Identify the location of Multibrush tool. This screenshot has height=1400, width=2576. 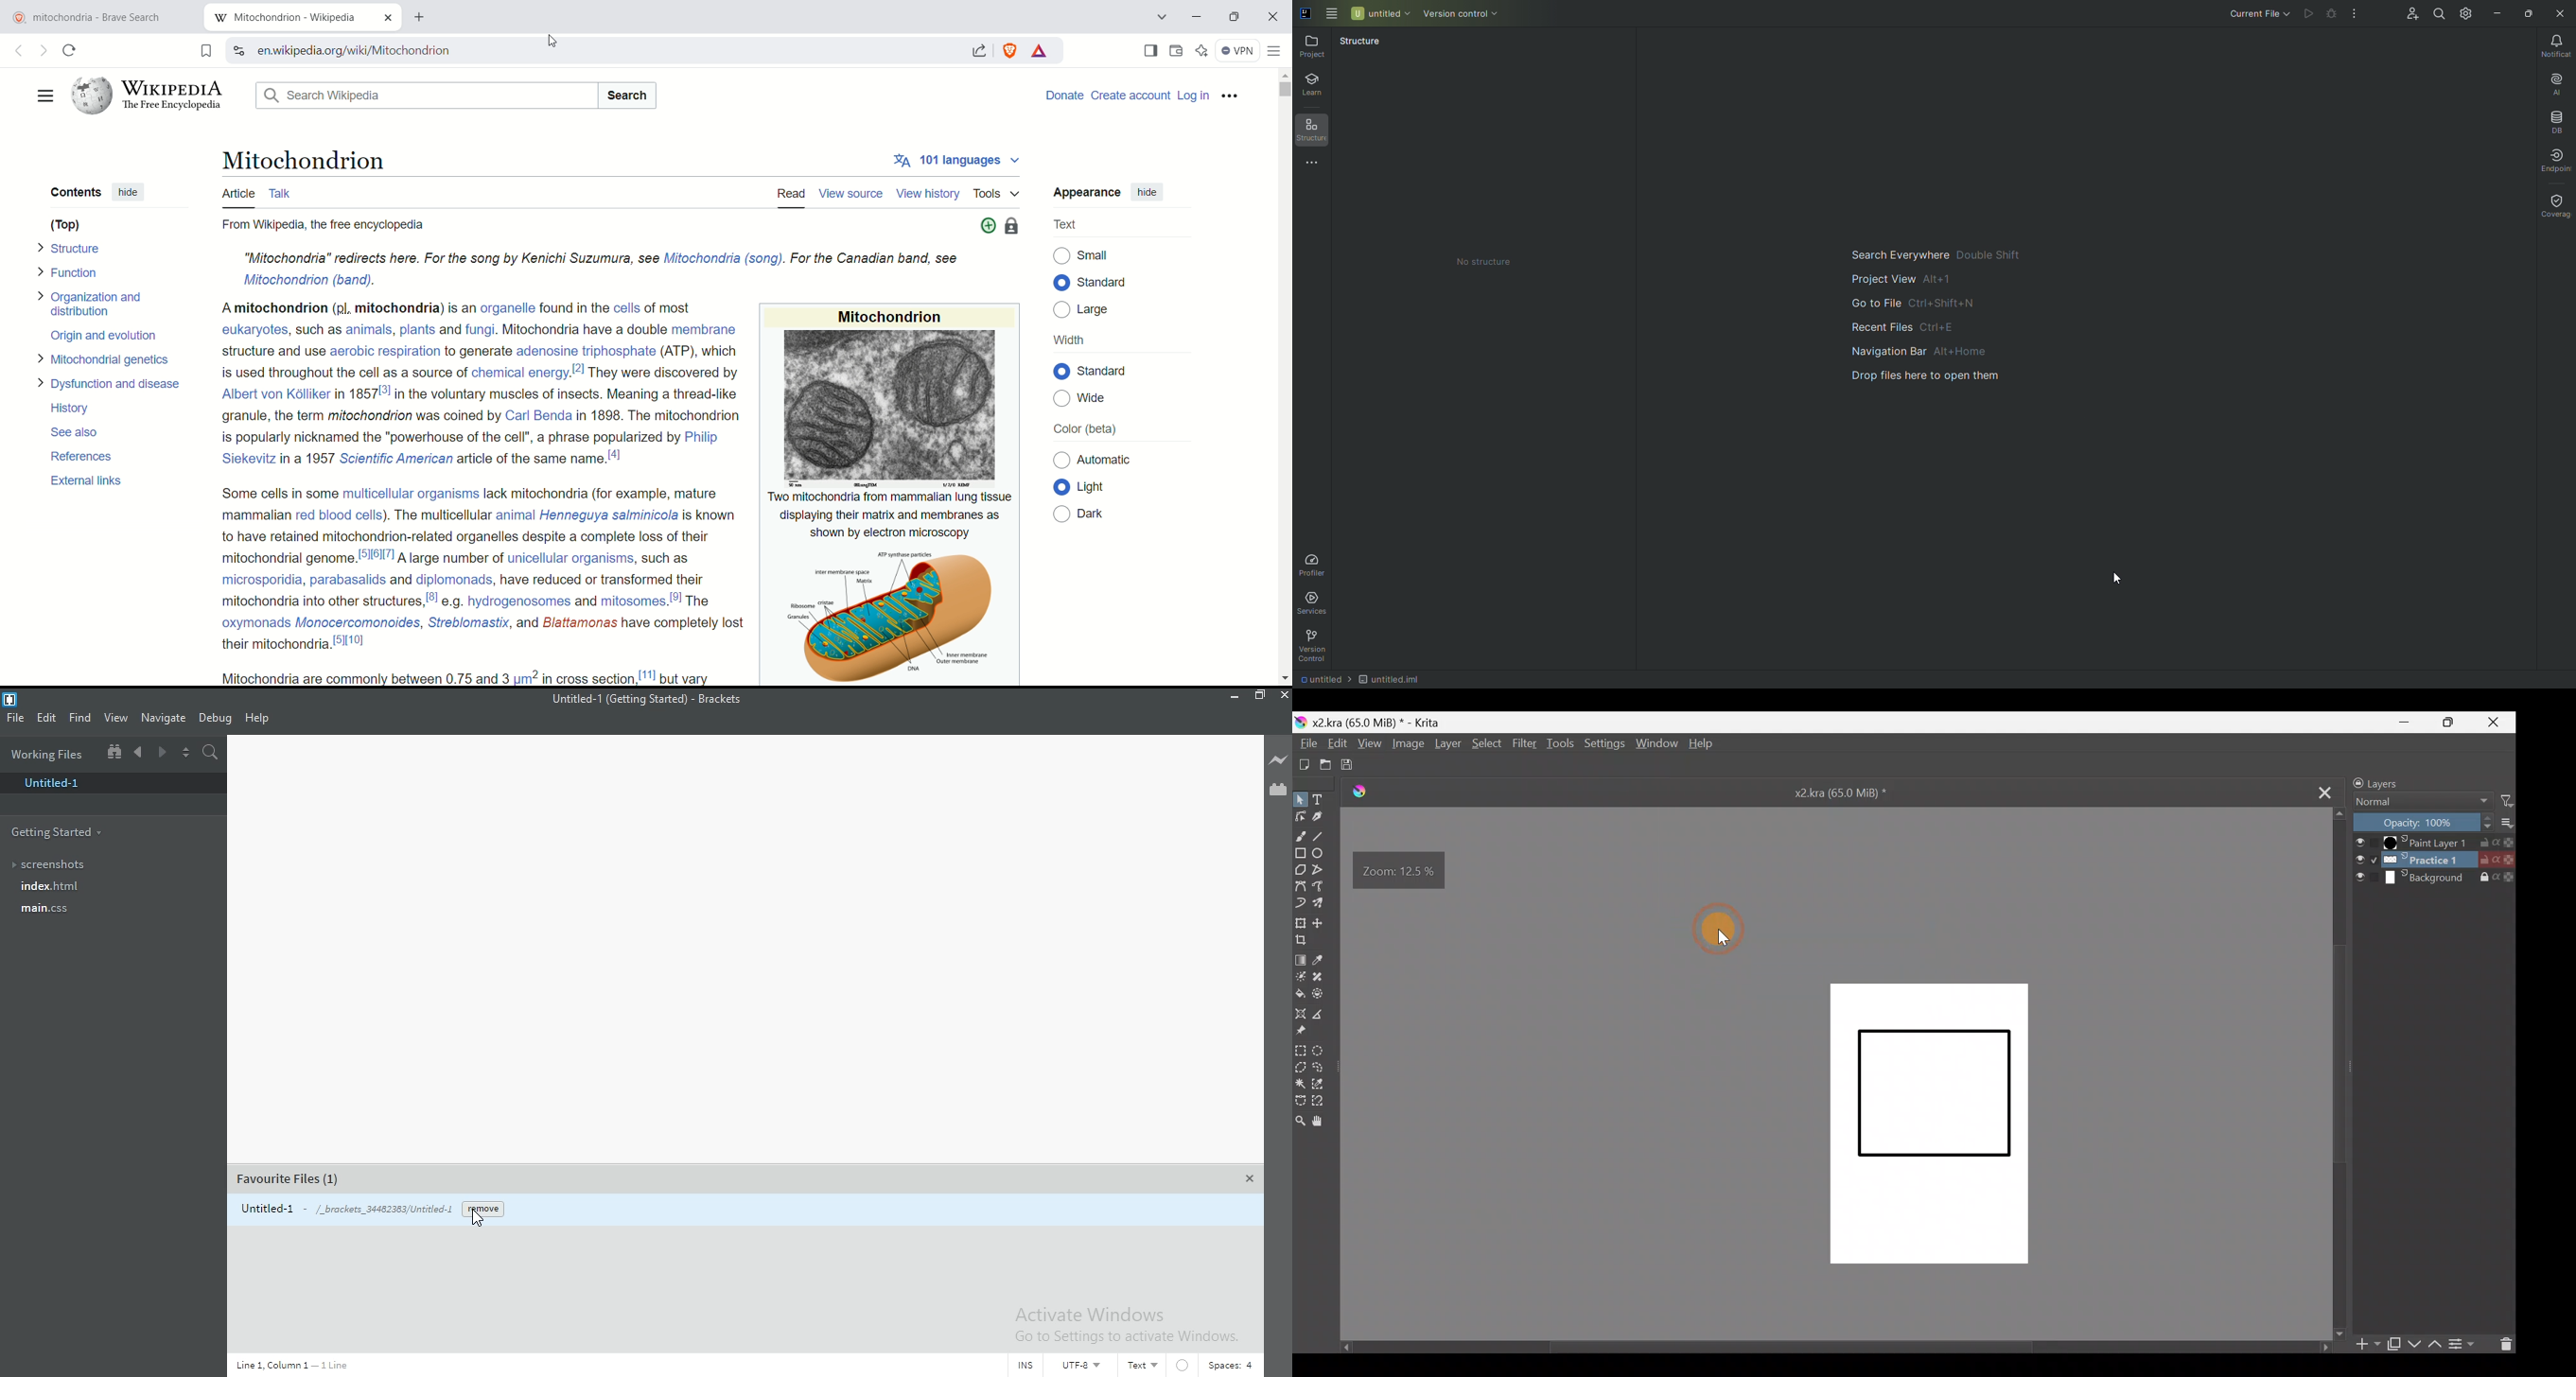
(1325, 905).